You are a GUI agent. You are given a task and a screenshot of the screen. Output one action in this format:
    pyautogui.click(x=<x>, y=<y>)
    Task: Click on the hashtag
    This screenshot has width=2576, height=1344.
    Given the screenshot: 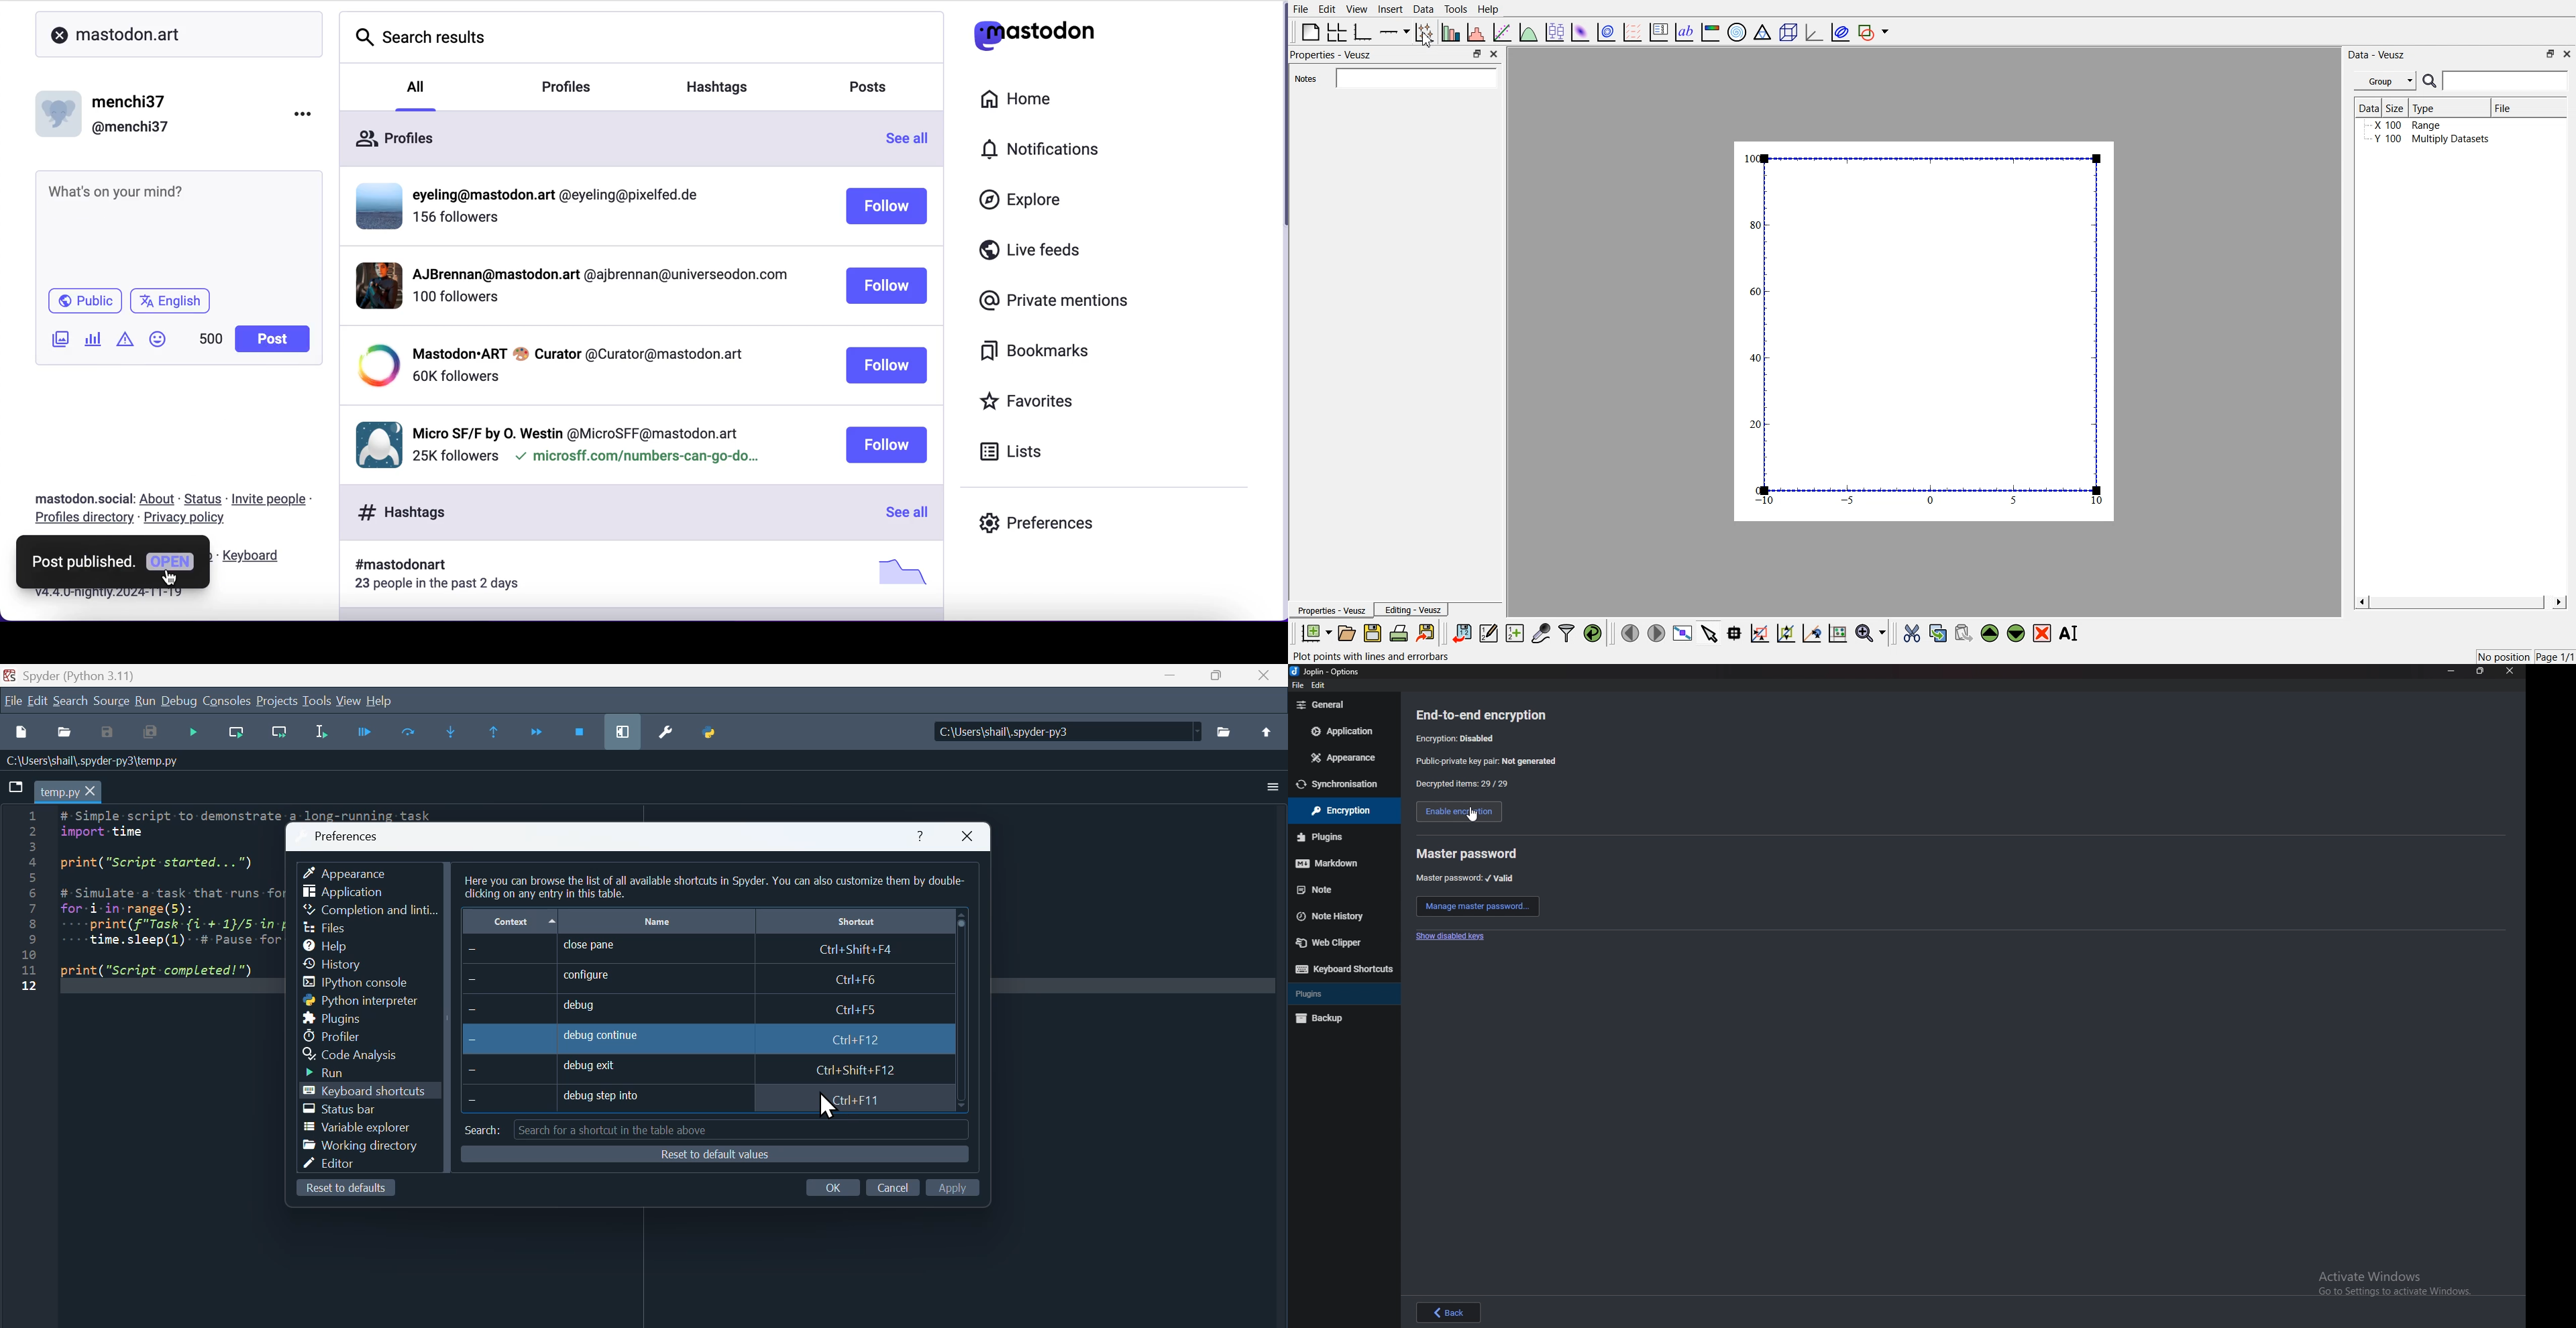 What is the action you would take?
    pyautogui.click(x=394, y=566)
    